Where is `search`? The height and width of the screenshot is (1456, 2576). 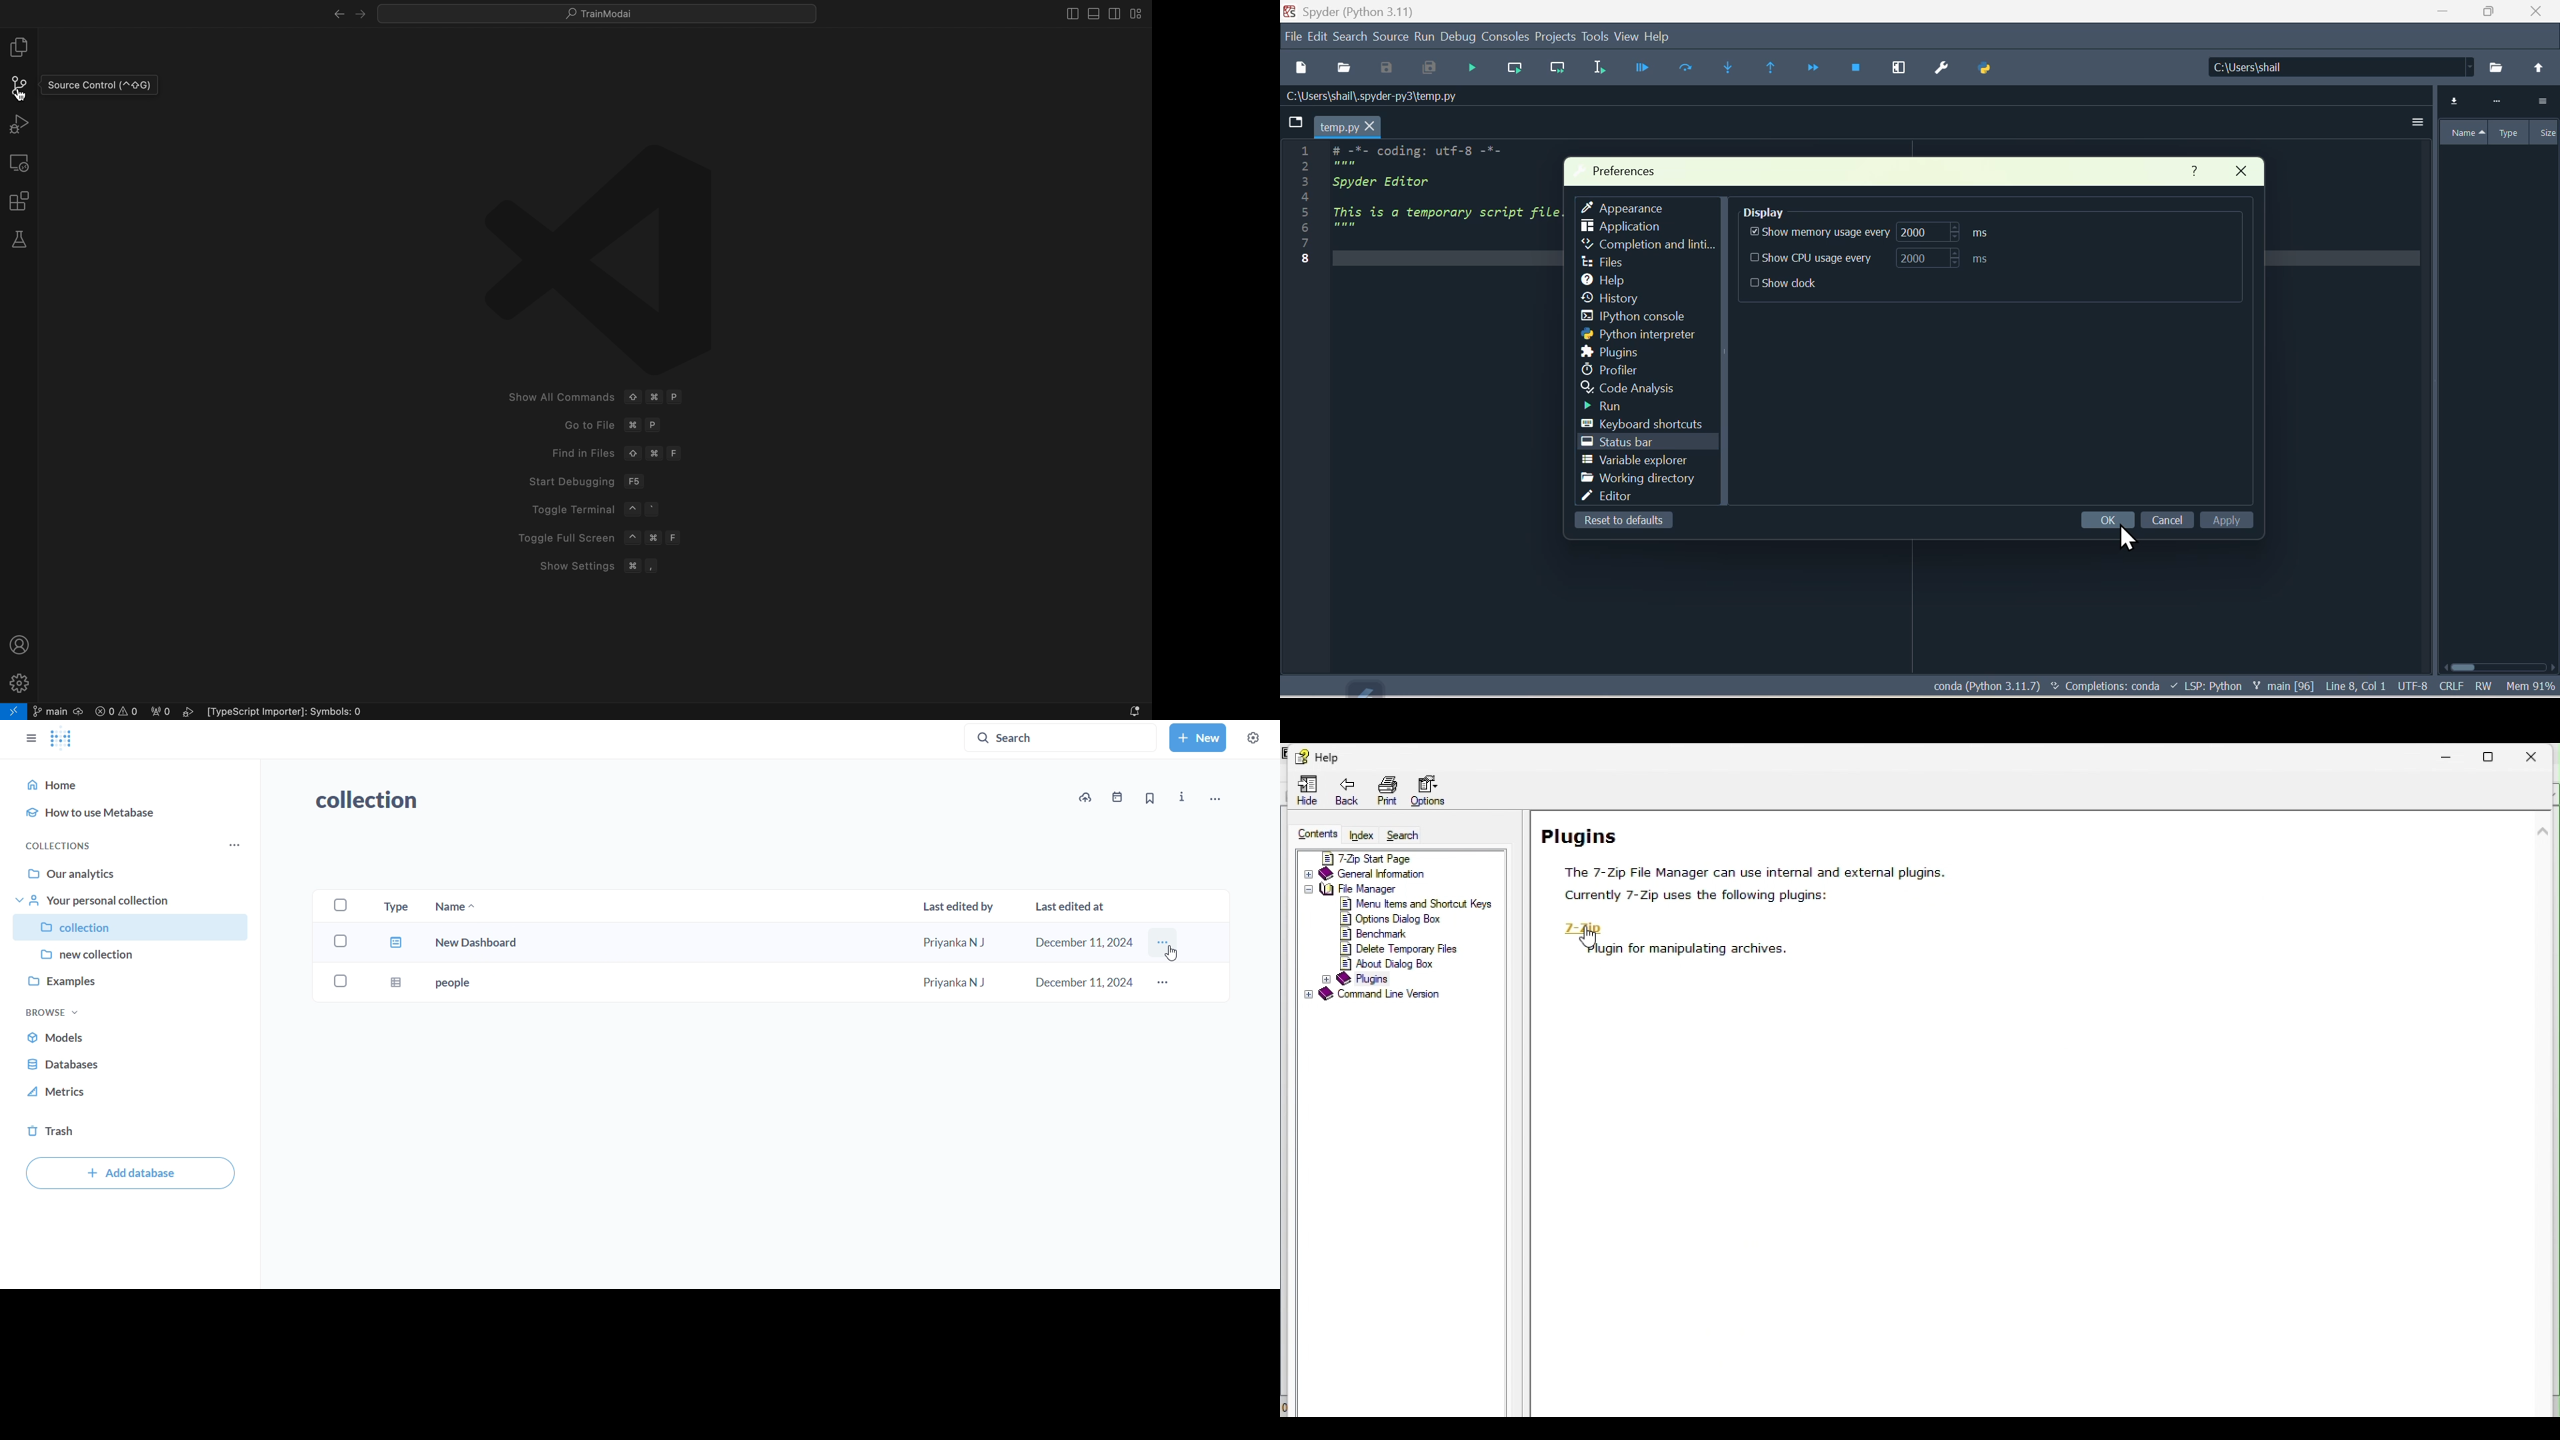 search is located at coordinates (1411, 837).